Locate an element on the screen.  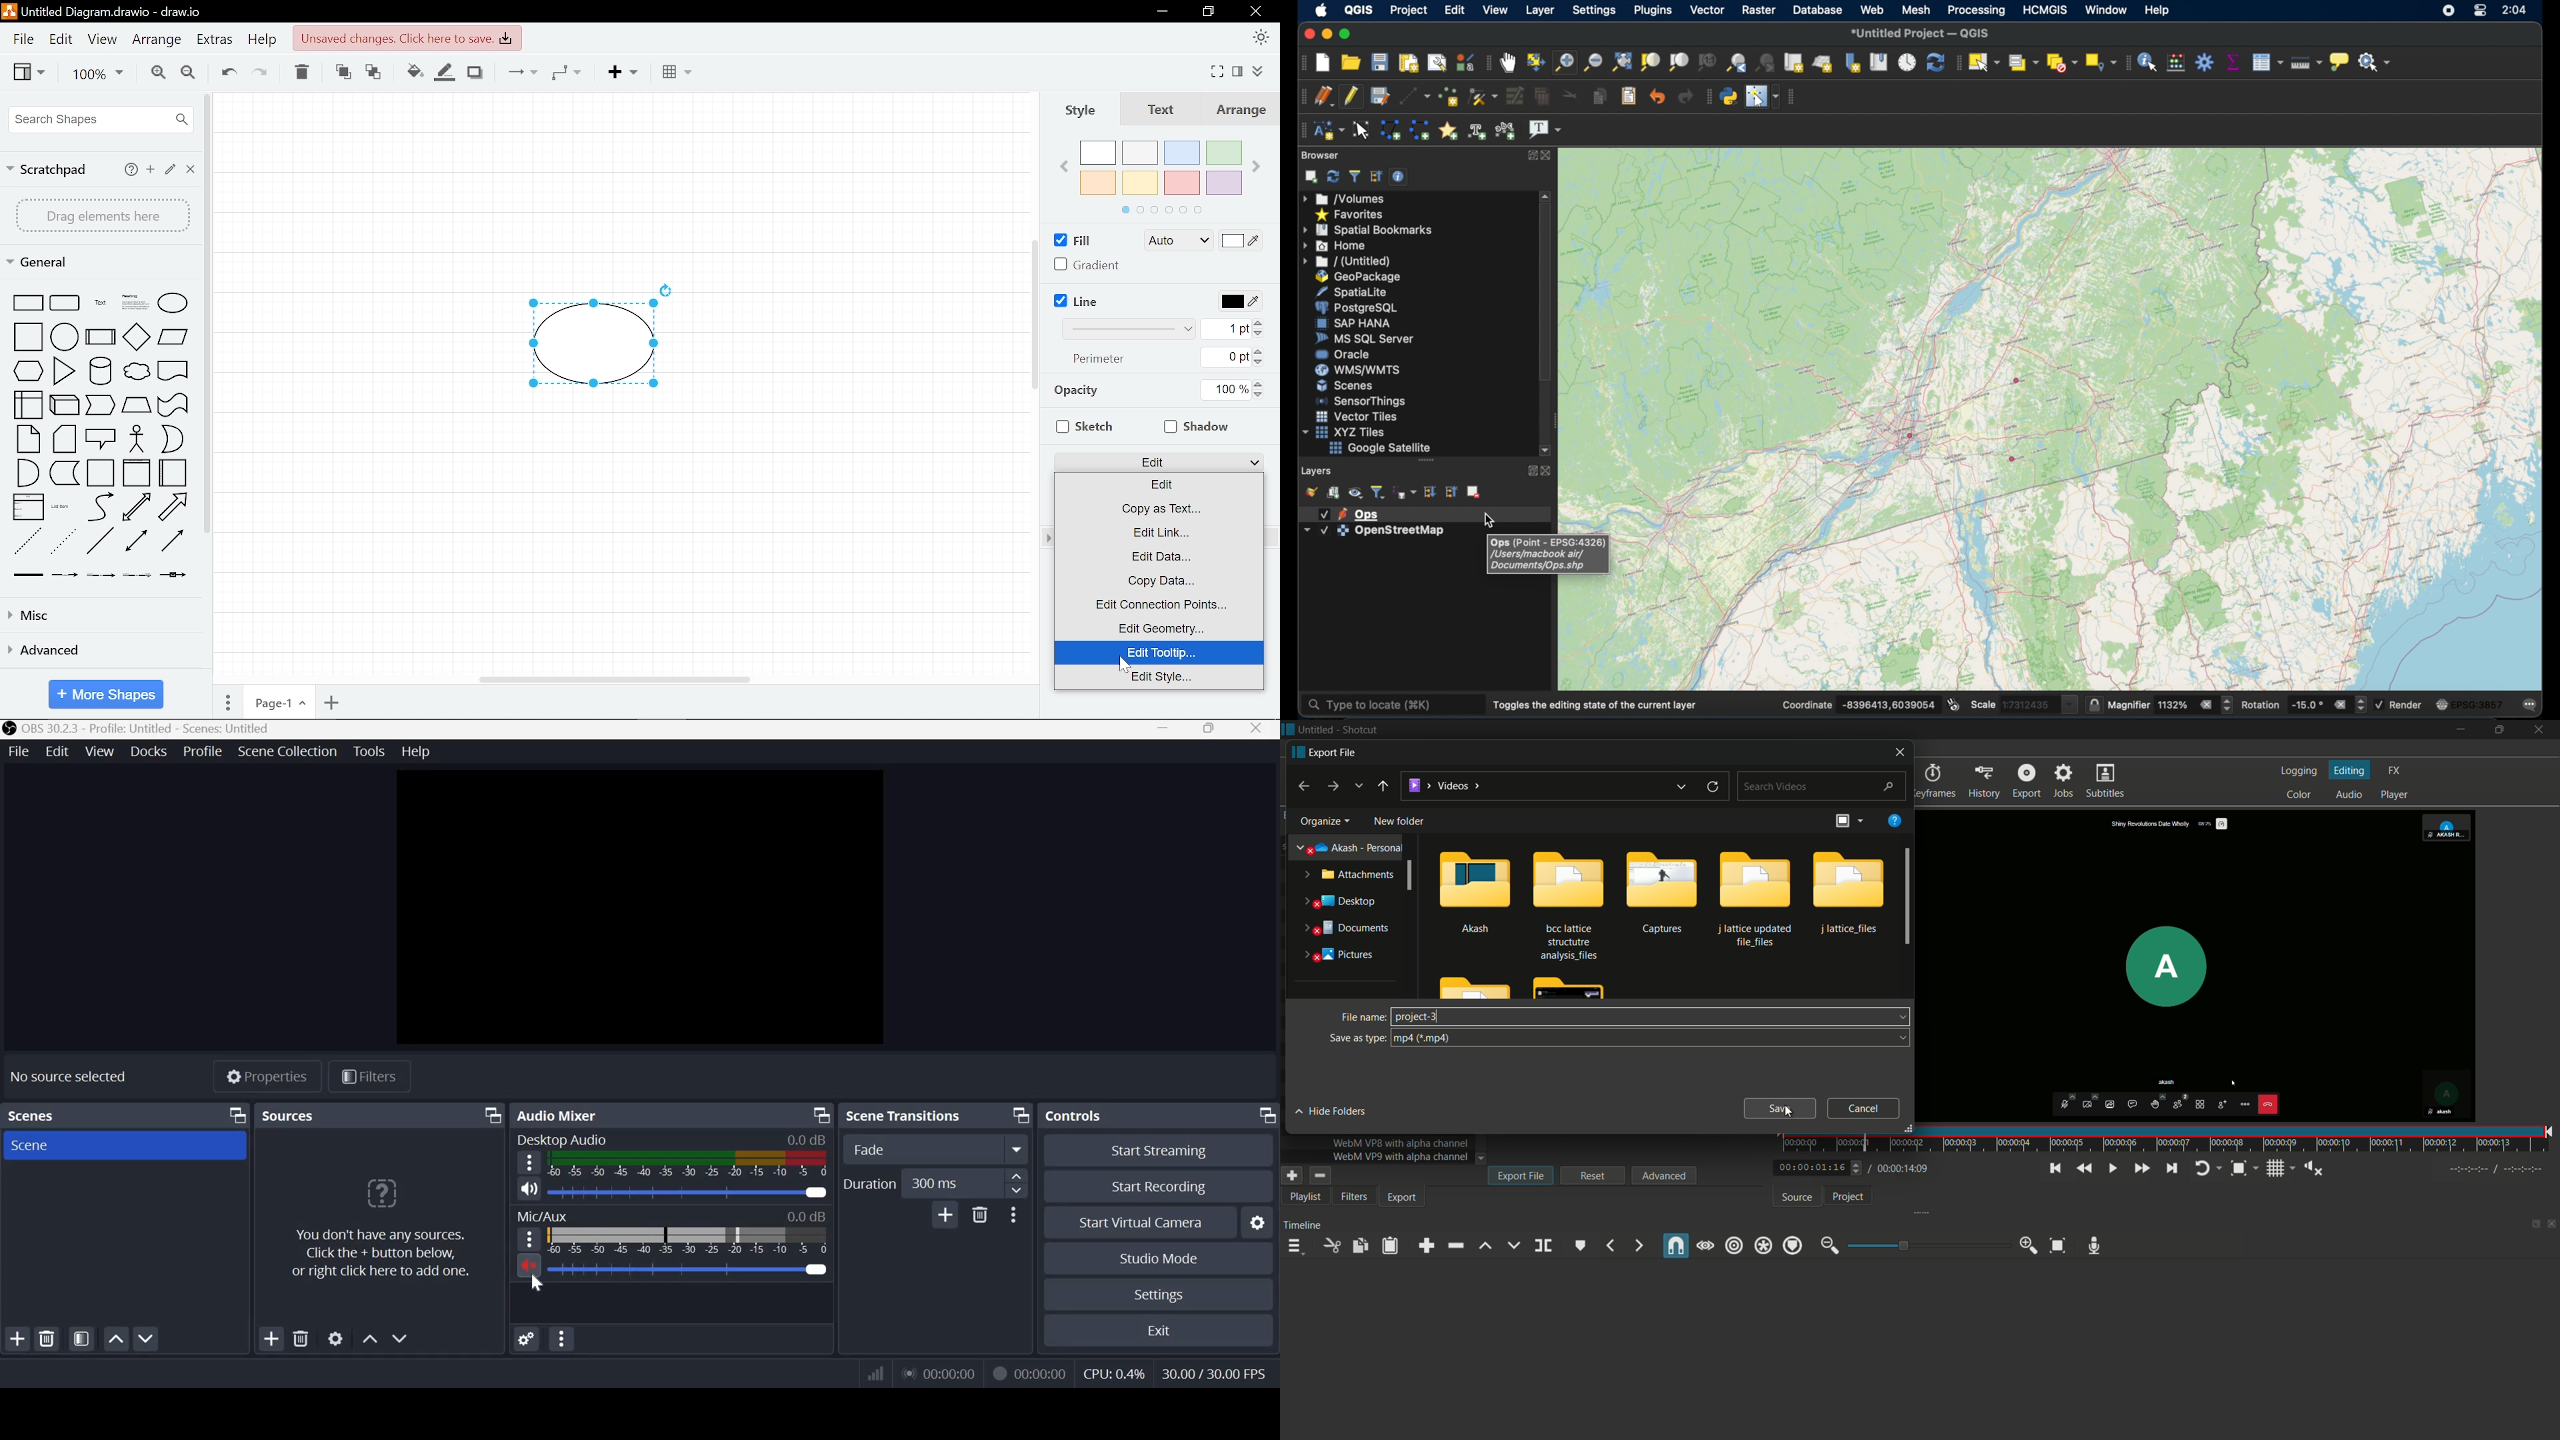
ripple is located at coordinates (1735, 1245).